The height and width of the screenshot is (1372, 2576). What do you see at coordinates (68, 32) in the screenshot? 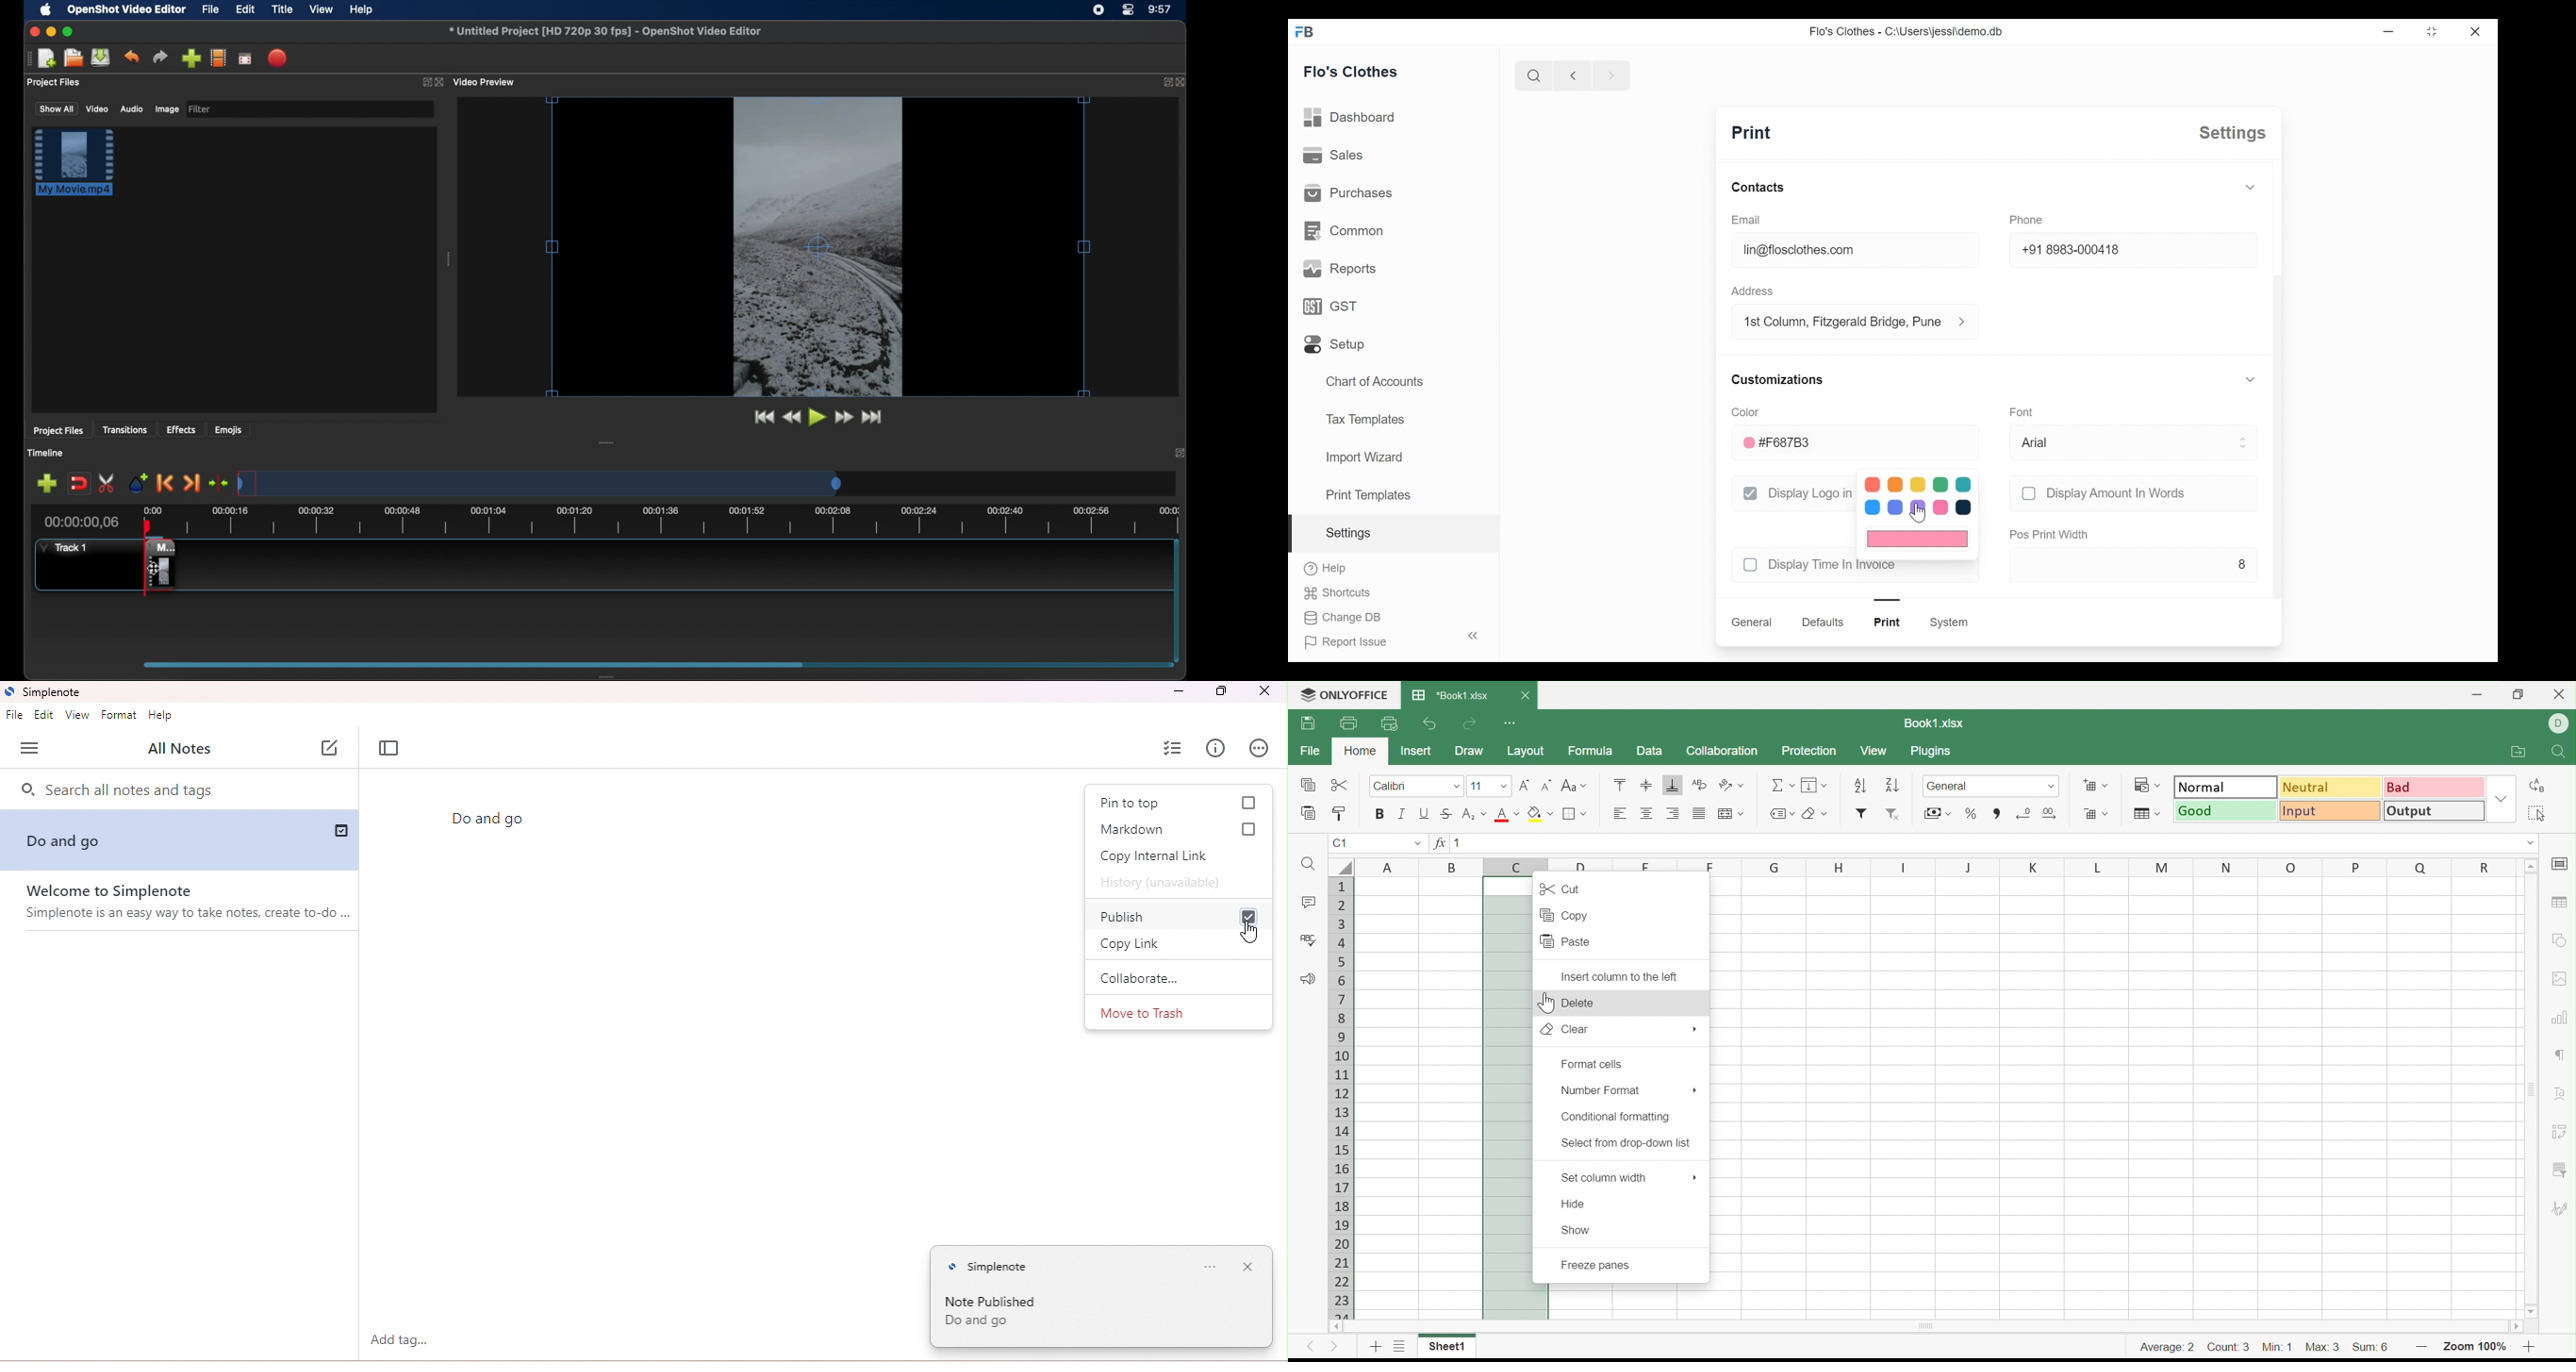
I see `maximize` at bounding box center [68, 32].